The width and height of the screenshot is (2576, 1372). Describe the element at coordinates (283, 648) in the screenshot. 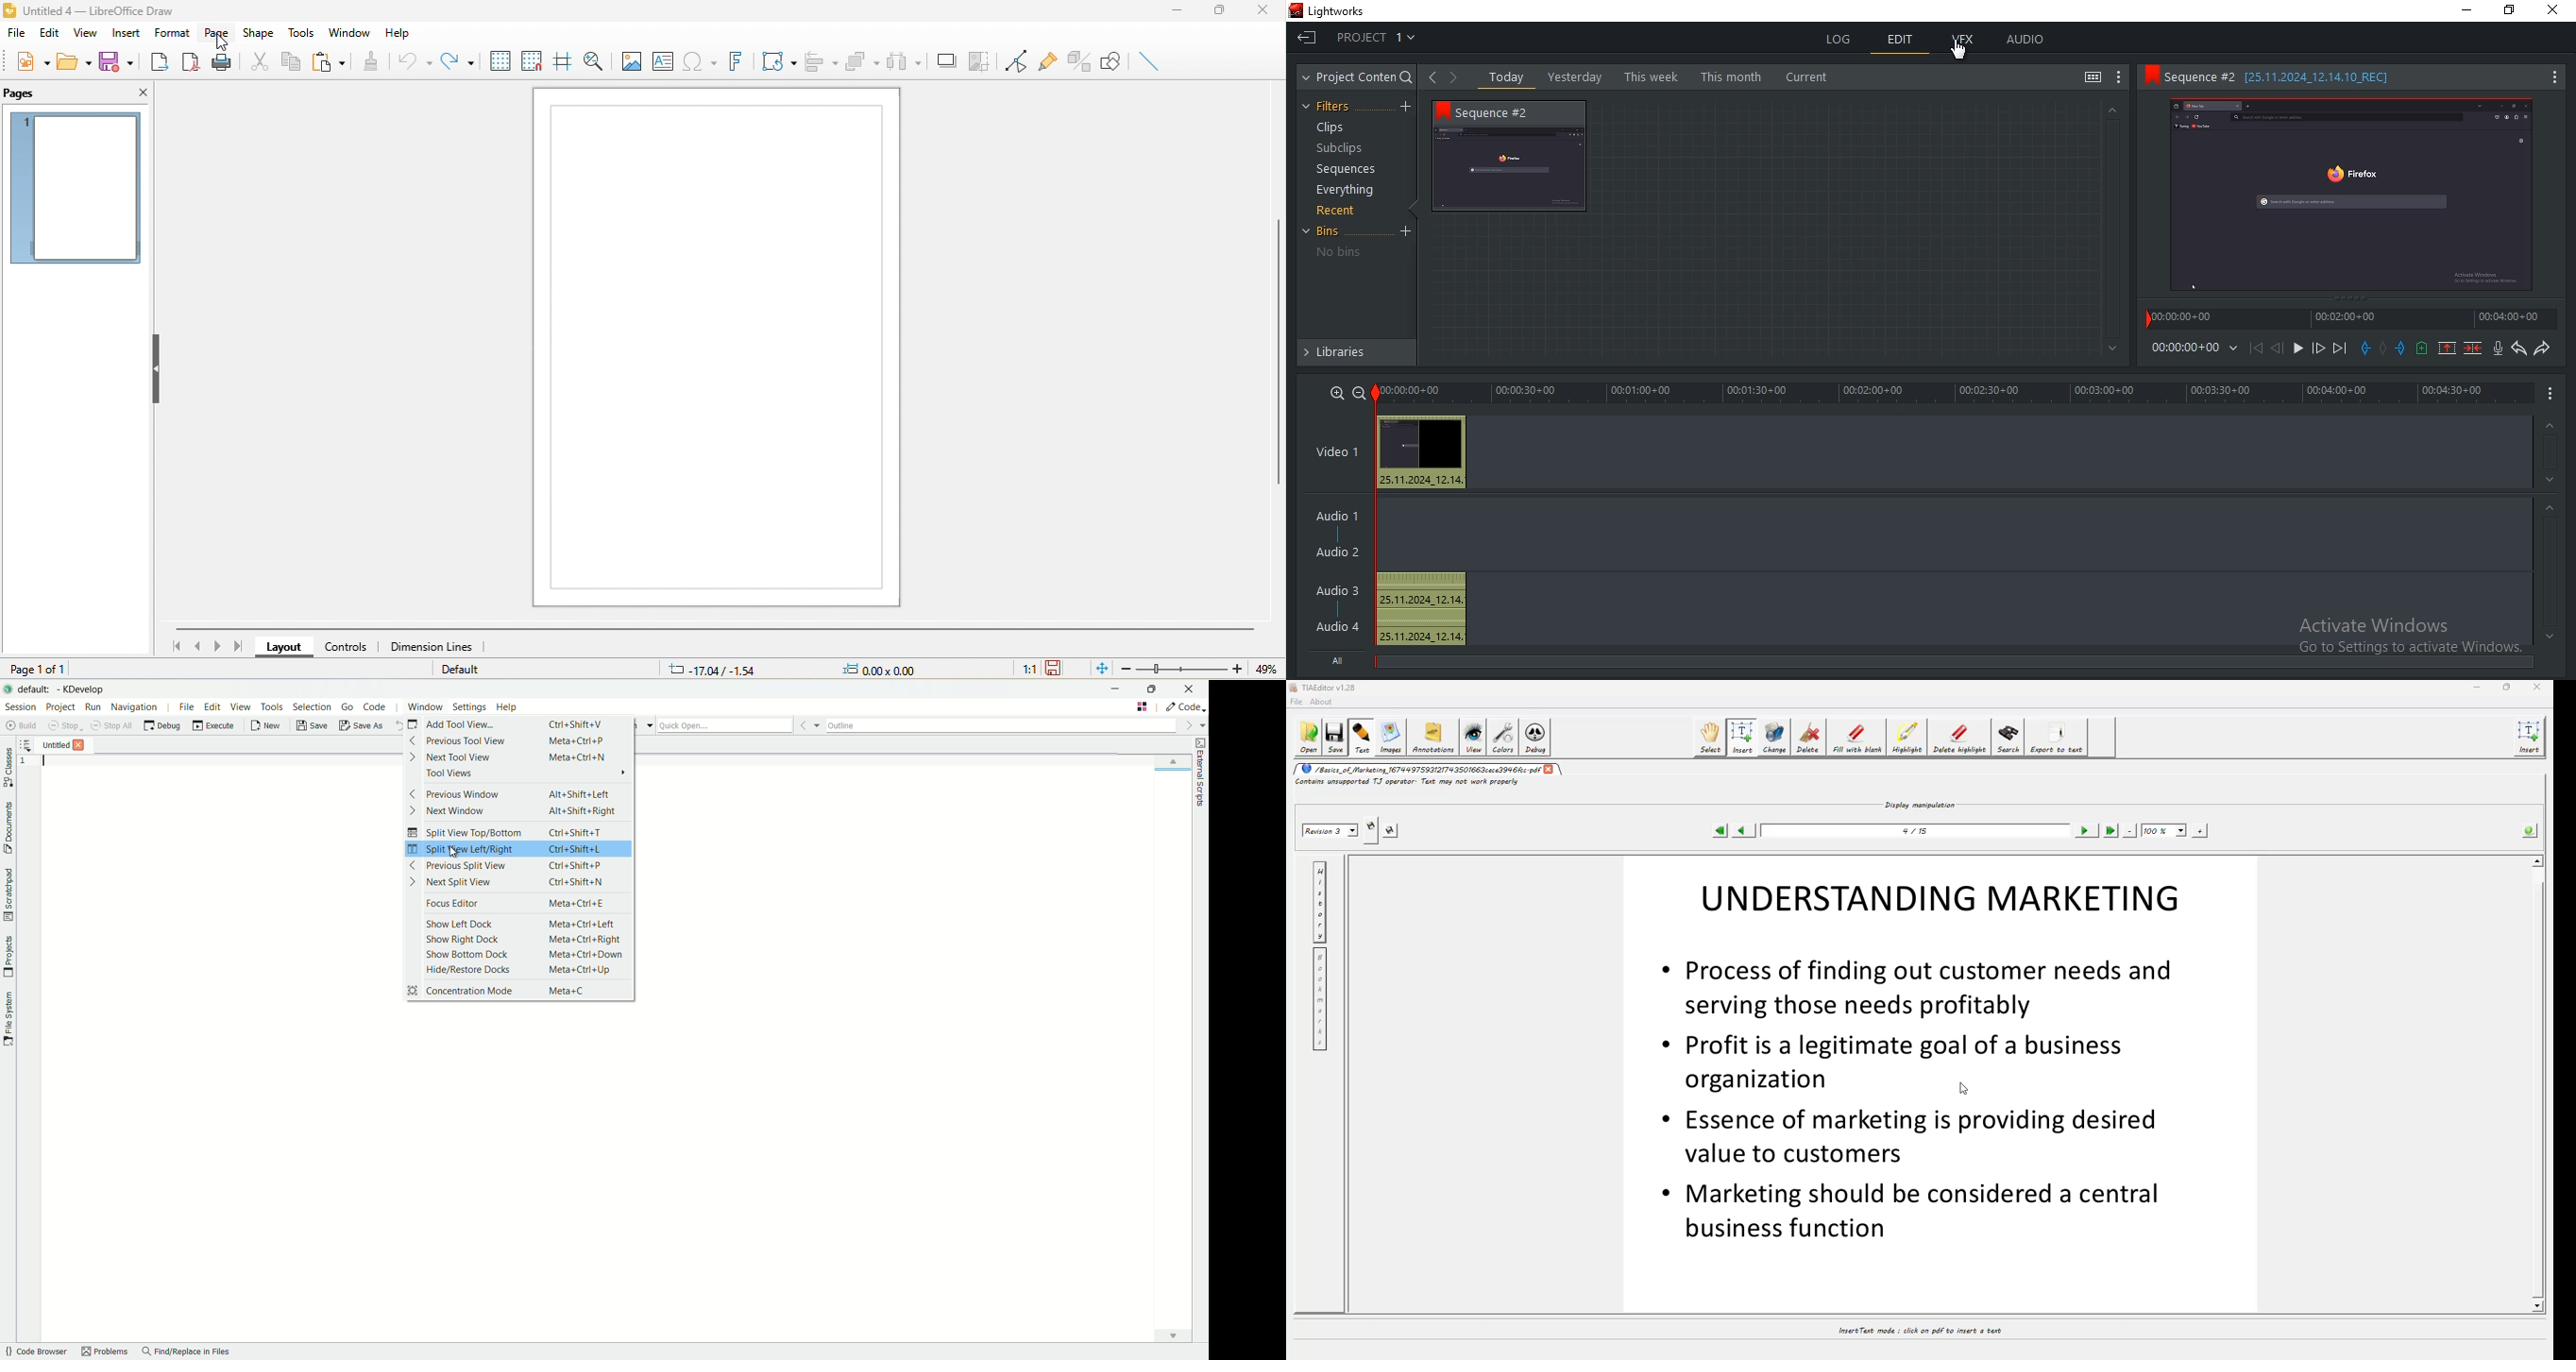

I see `layout` at that location.